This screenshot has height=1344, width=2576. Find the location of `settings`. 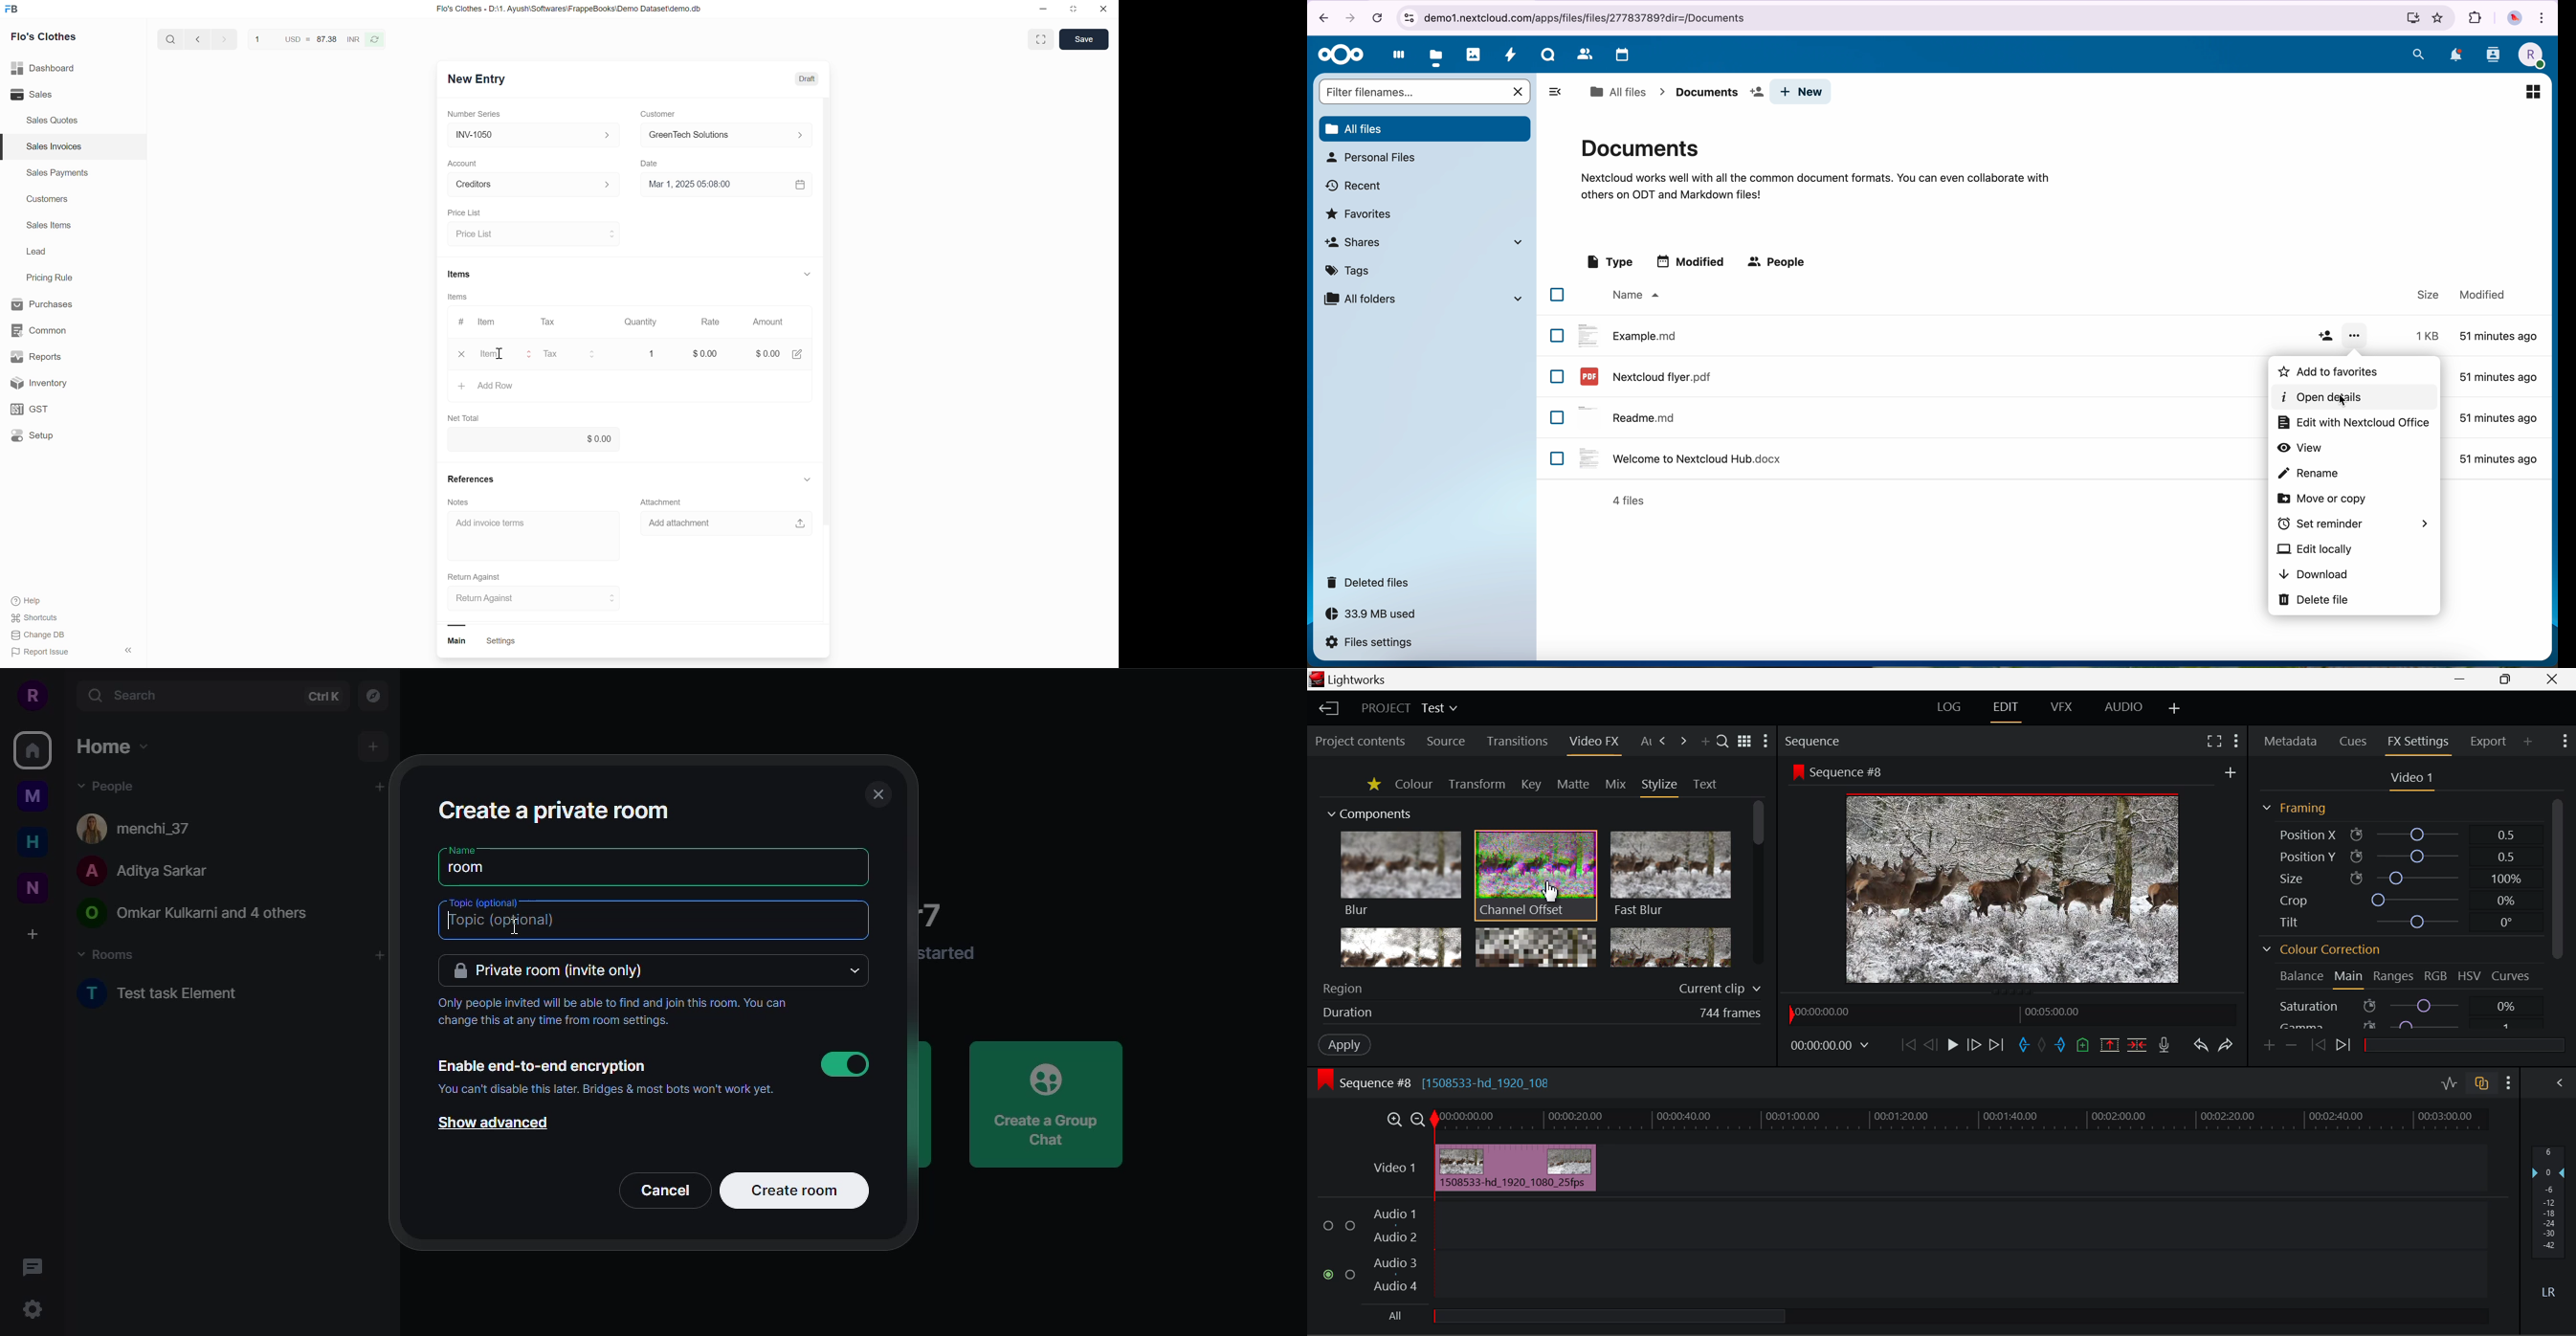

settings is located at coordinates (501, 642).